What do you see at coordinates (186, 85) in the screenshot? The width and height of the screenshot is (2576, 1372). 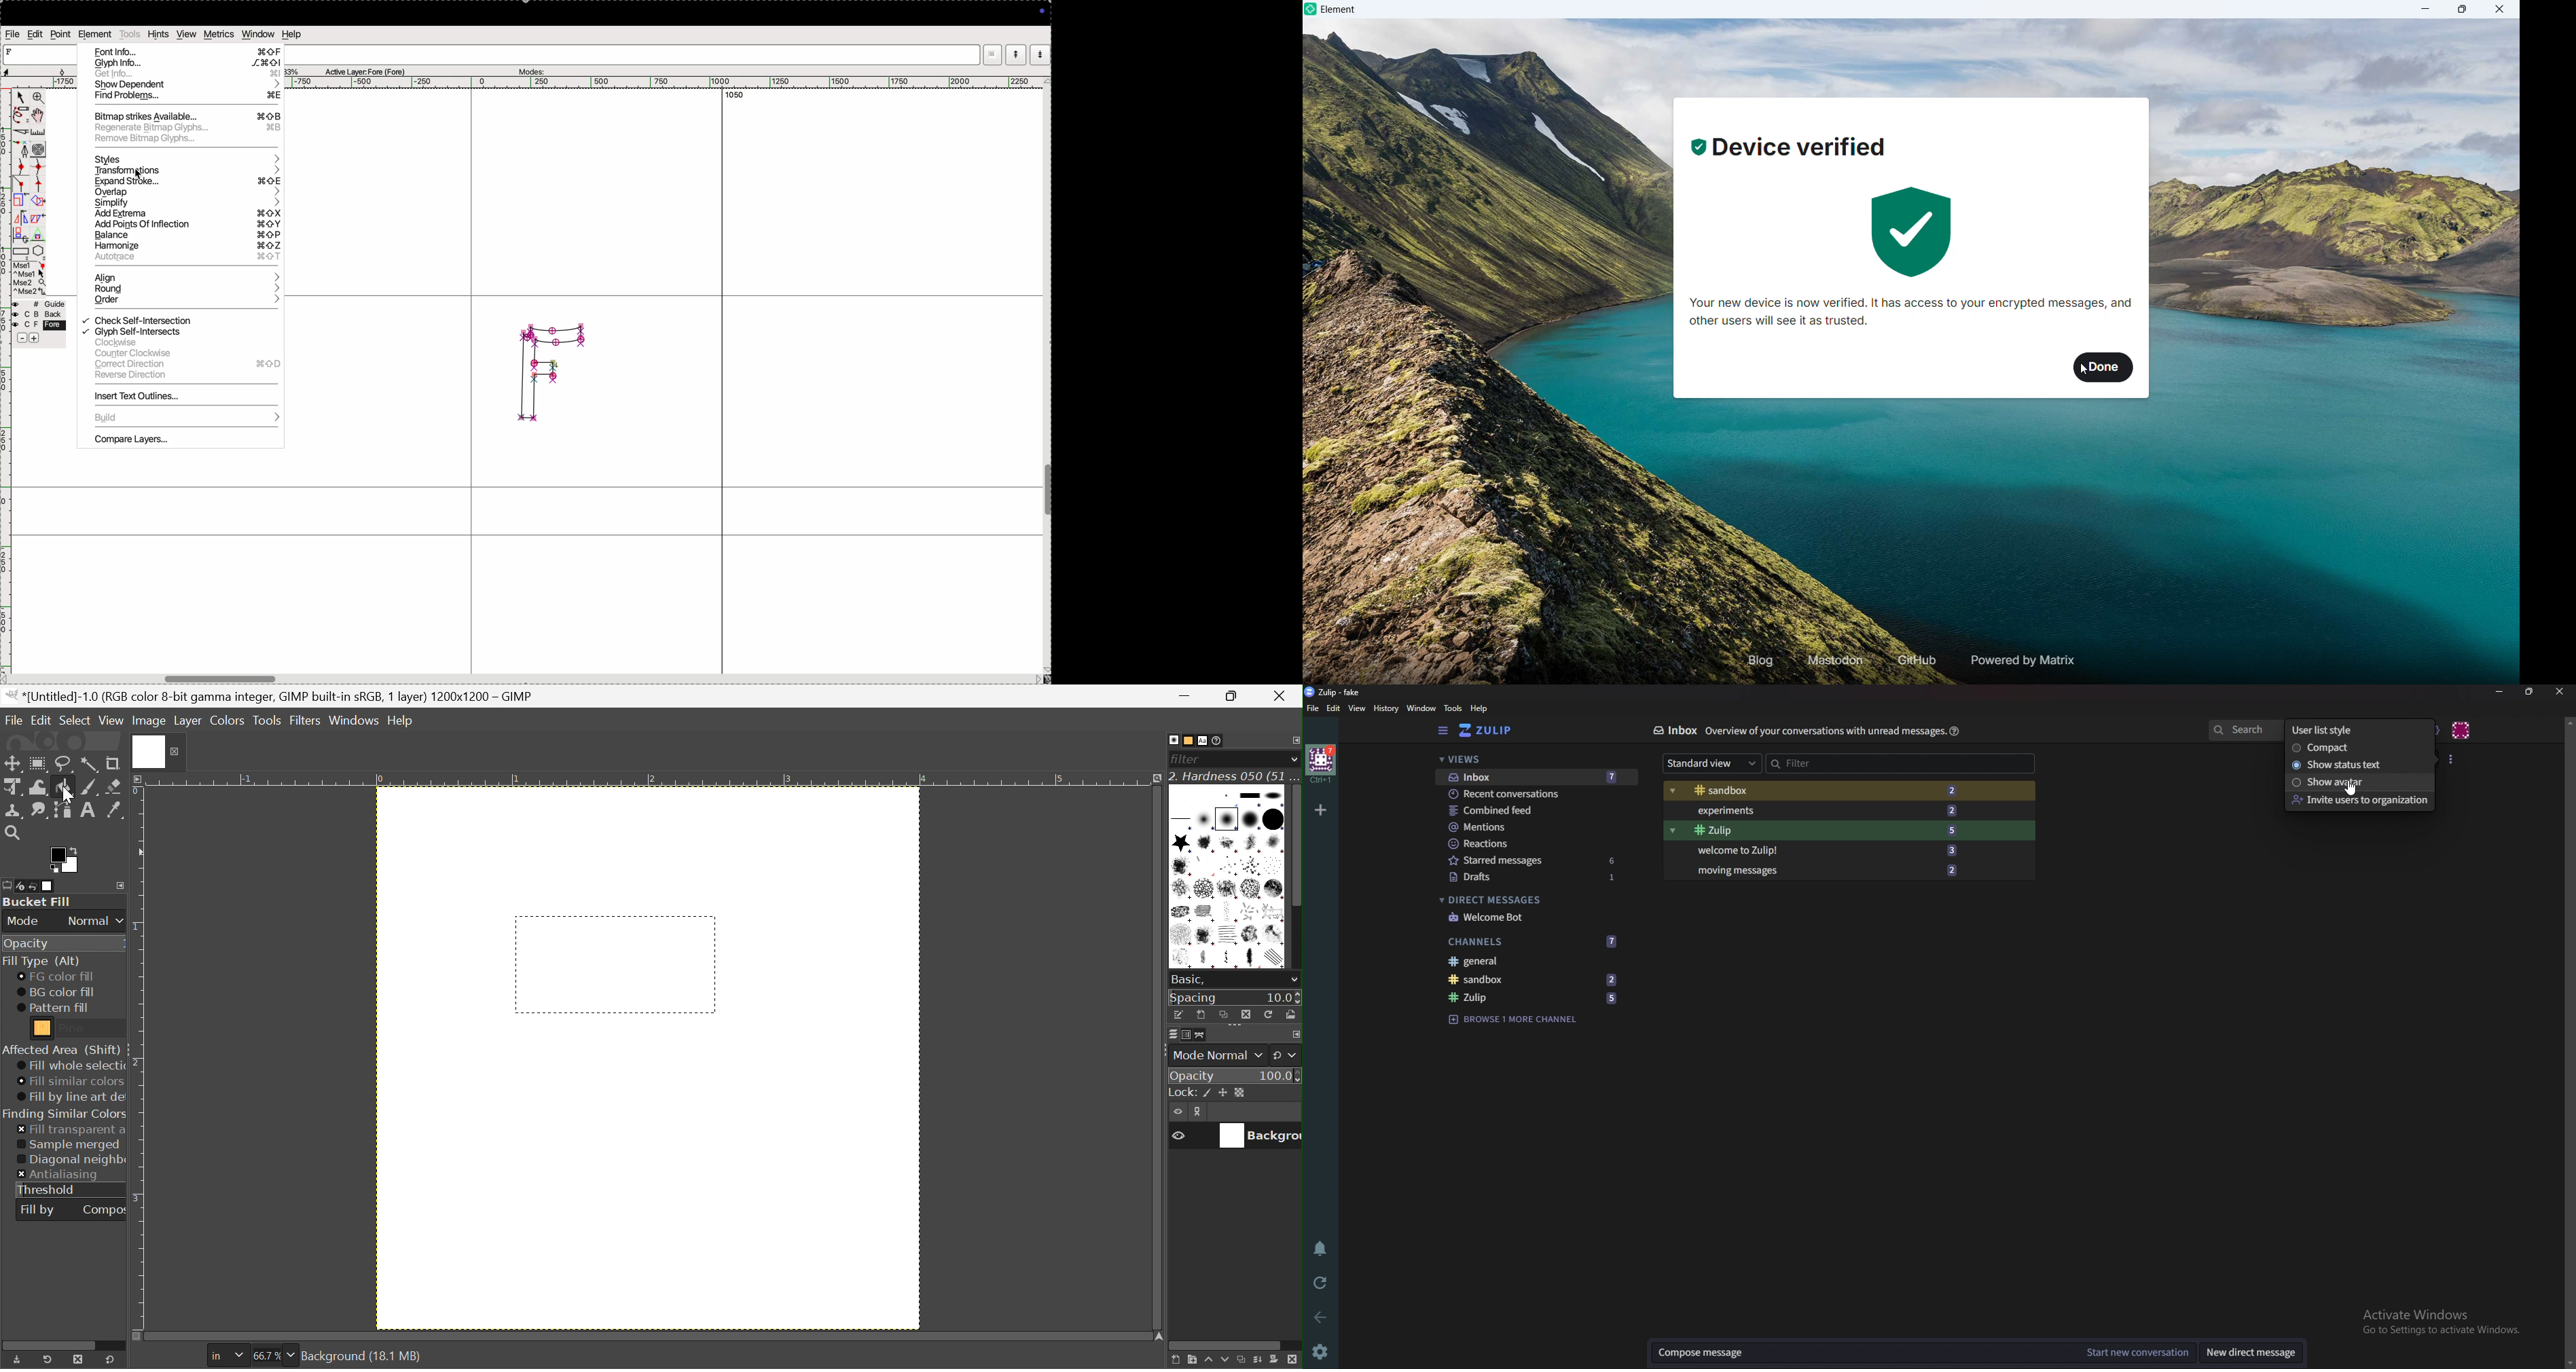 I see `show dependent` at bounding box center [186, 85].